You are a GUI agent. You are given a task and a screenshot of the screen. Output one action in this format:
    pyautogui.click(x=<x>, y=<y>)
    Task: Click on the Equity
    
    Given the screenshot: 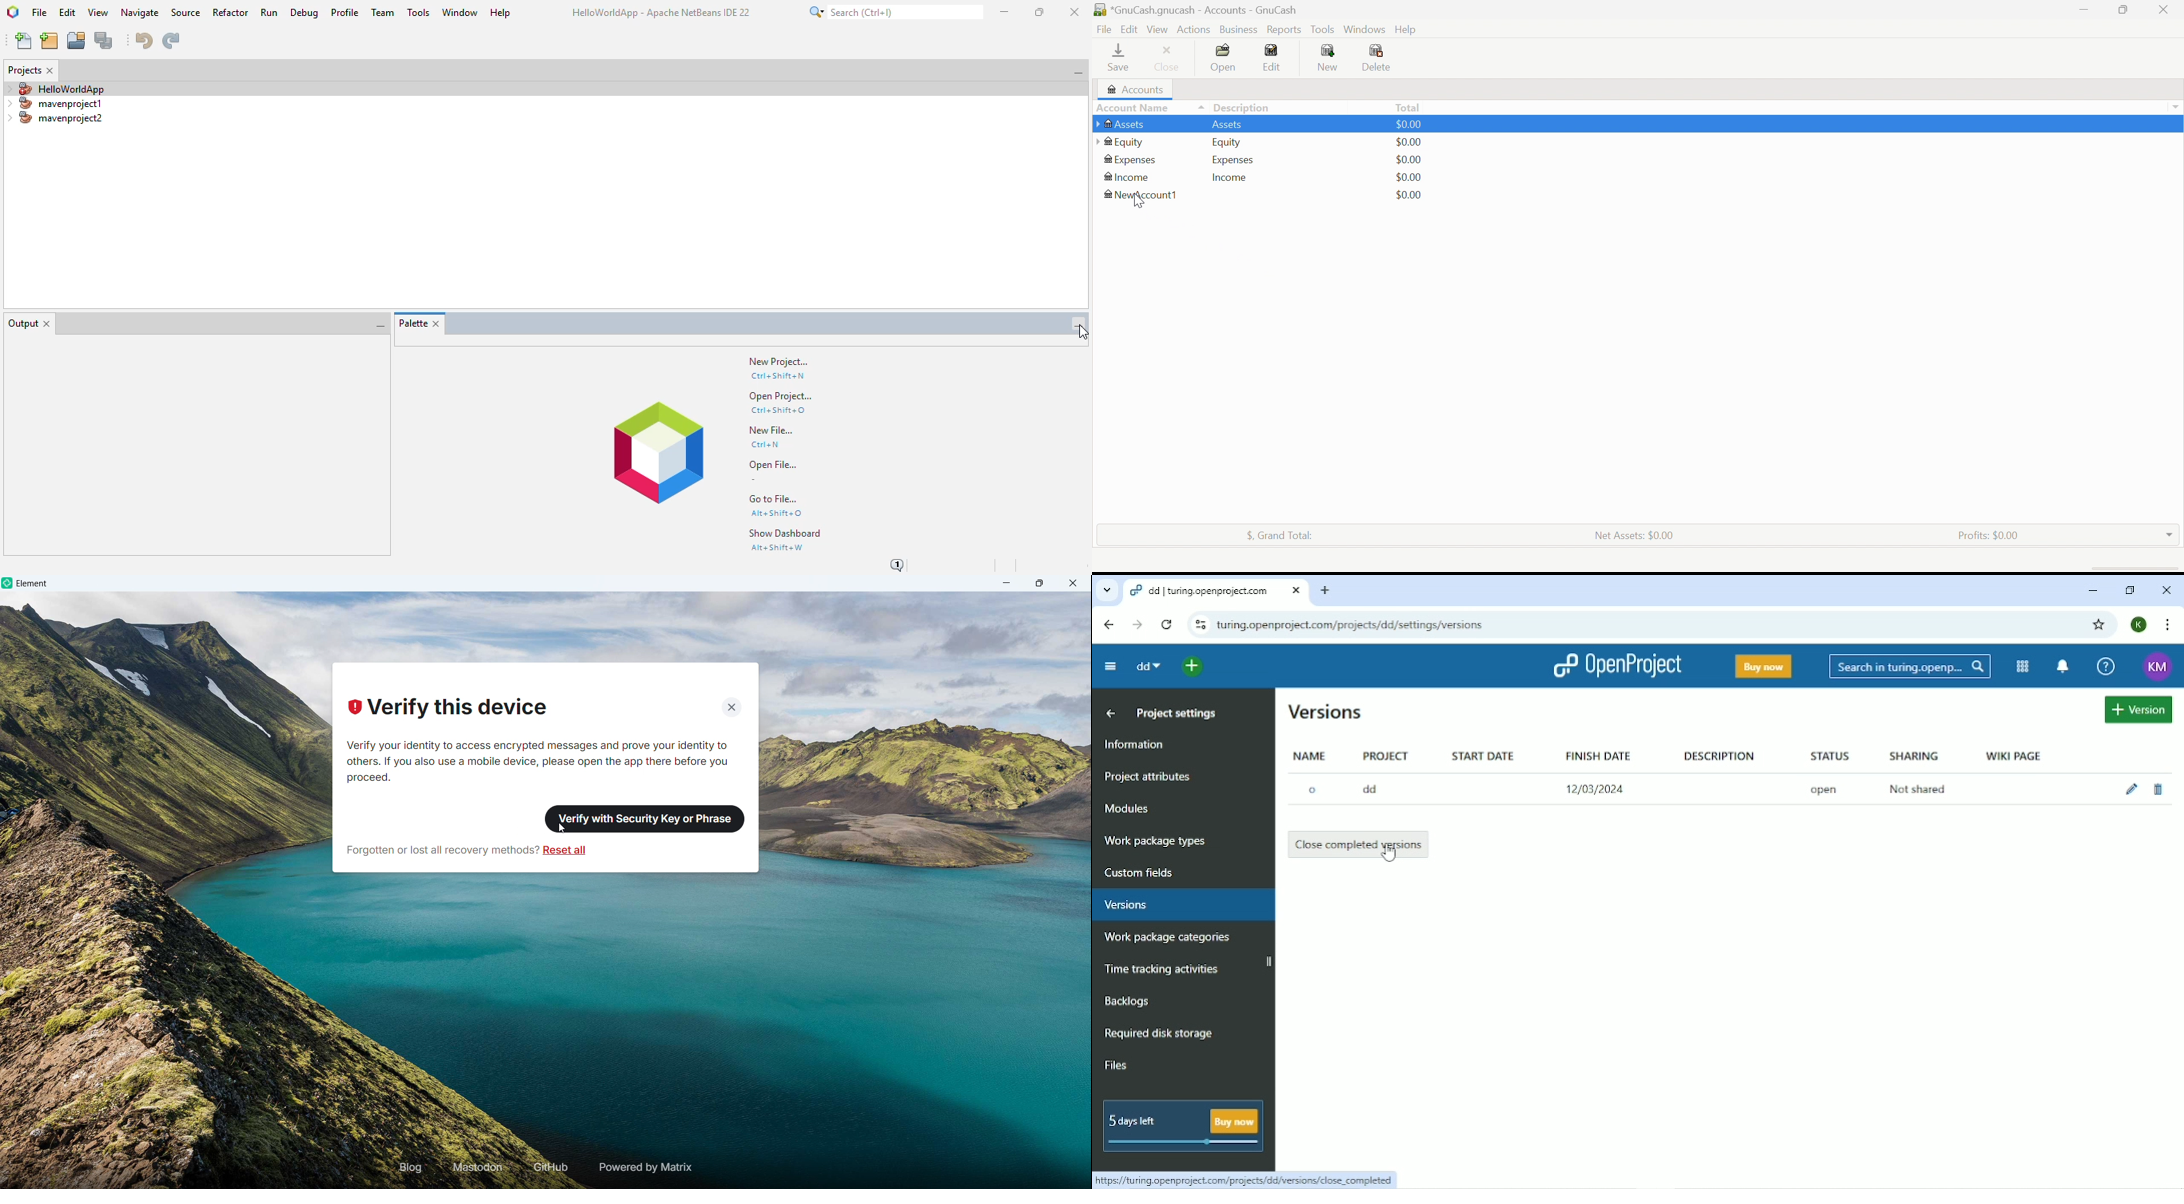 What is the action you would take?
    pyautogui.click(x=1227, y=143)
    